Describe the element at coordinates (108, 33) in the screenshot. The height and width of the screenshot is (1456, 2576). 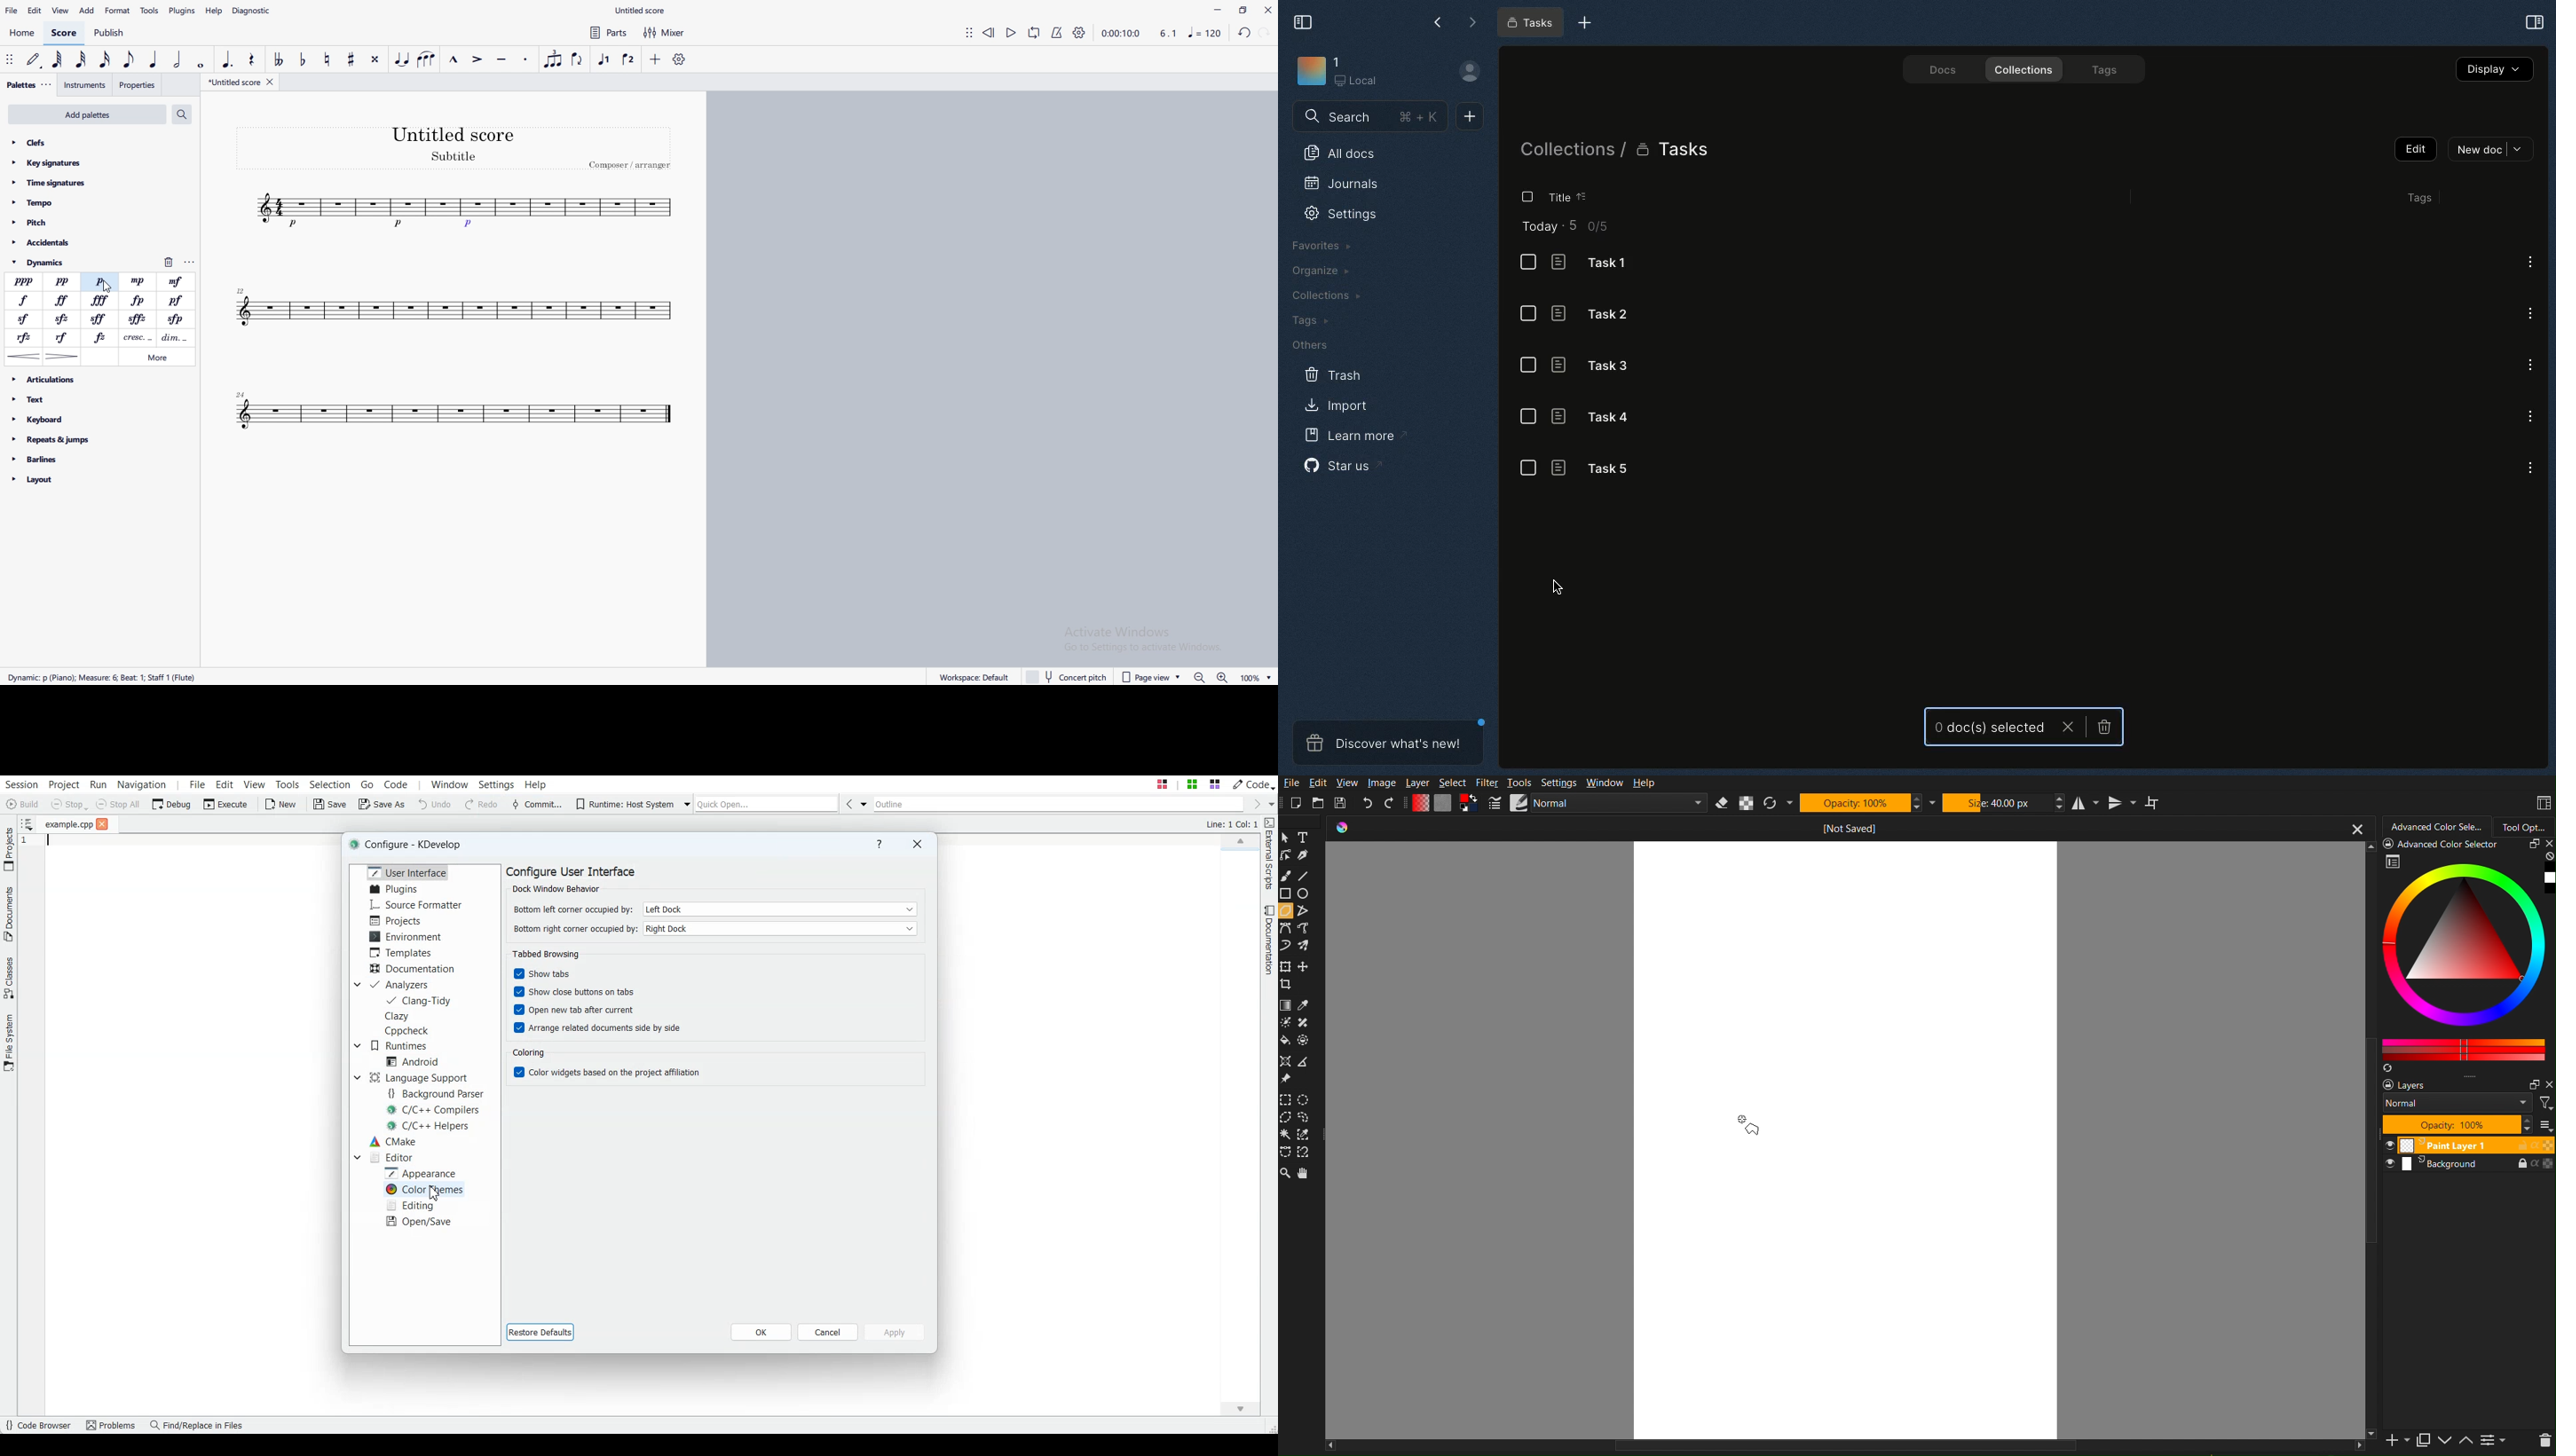
I see `publish` at that location.